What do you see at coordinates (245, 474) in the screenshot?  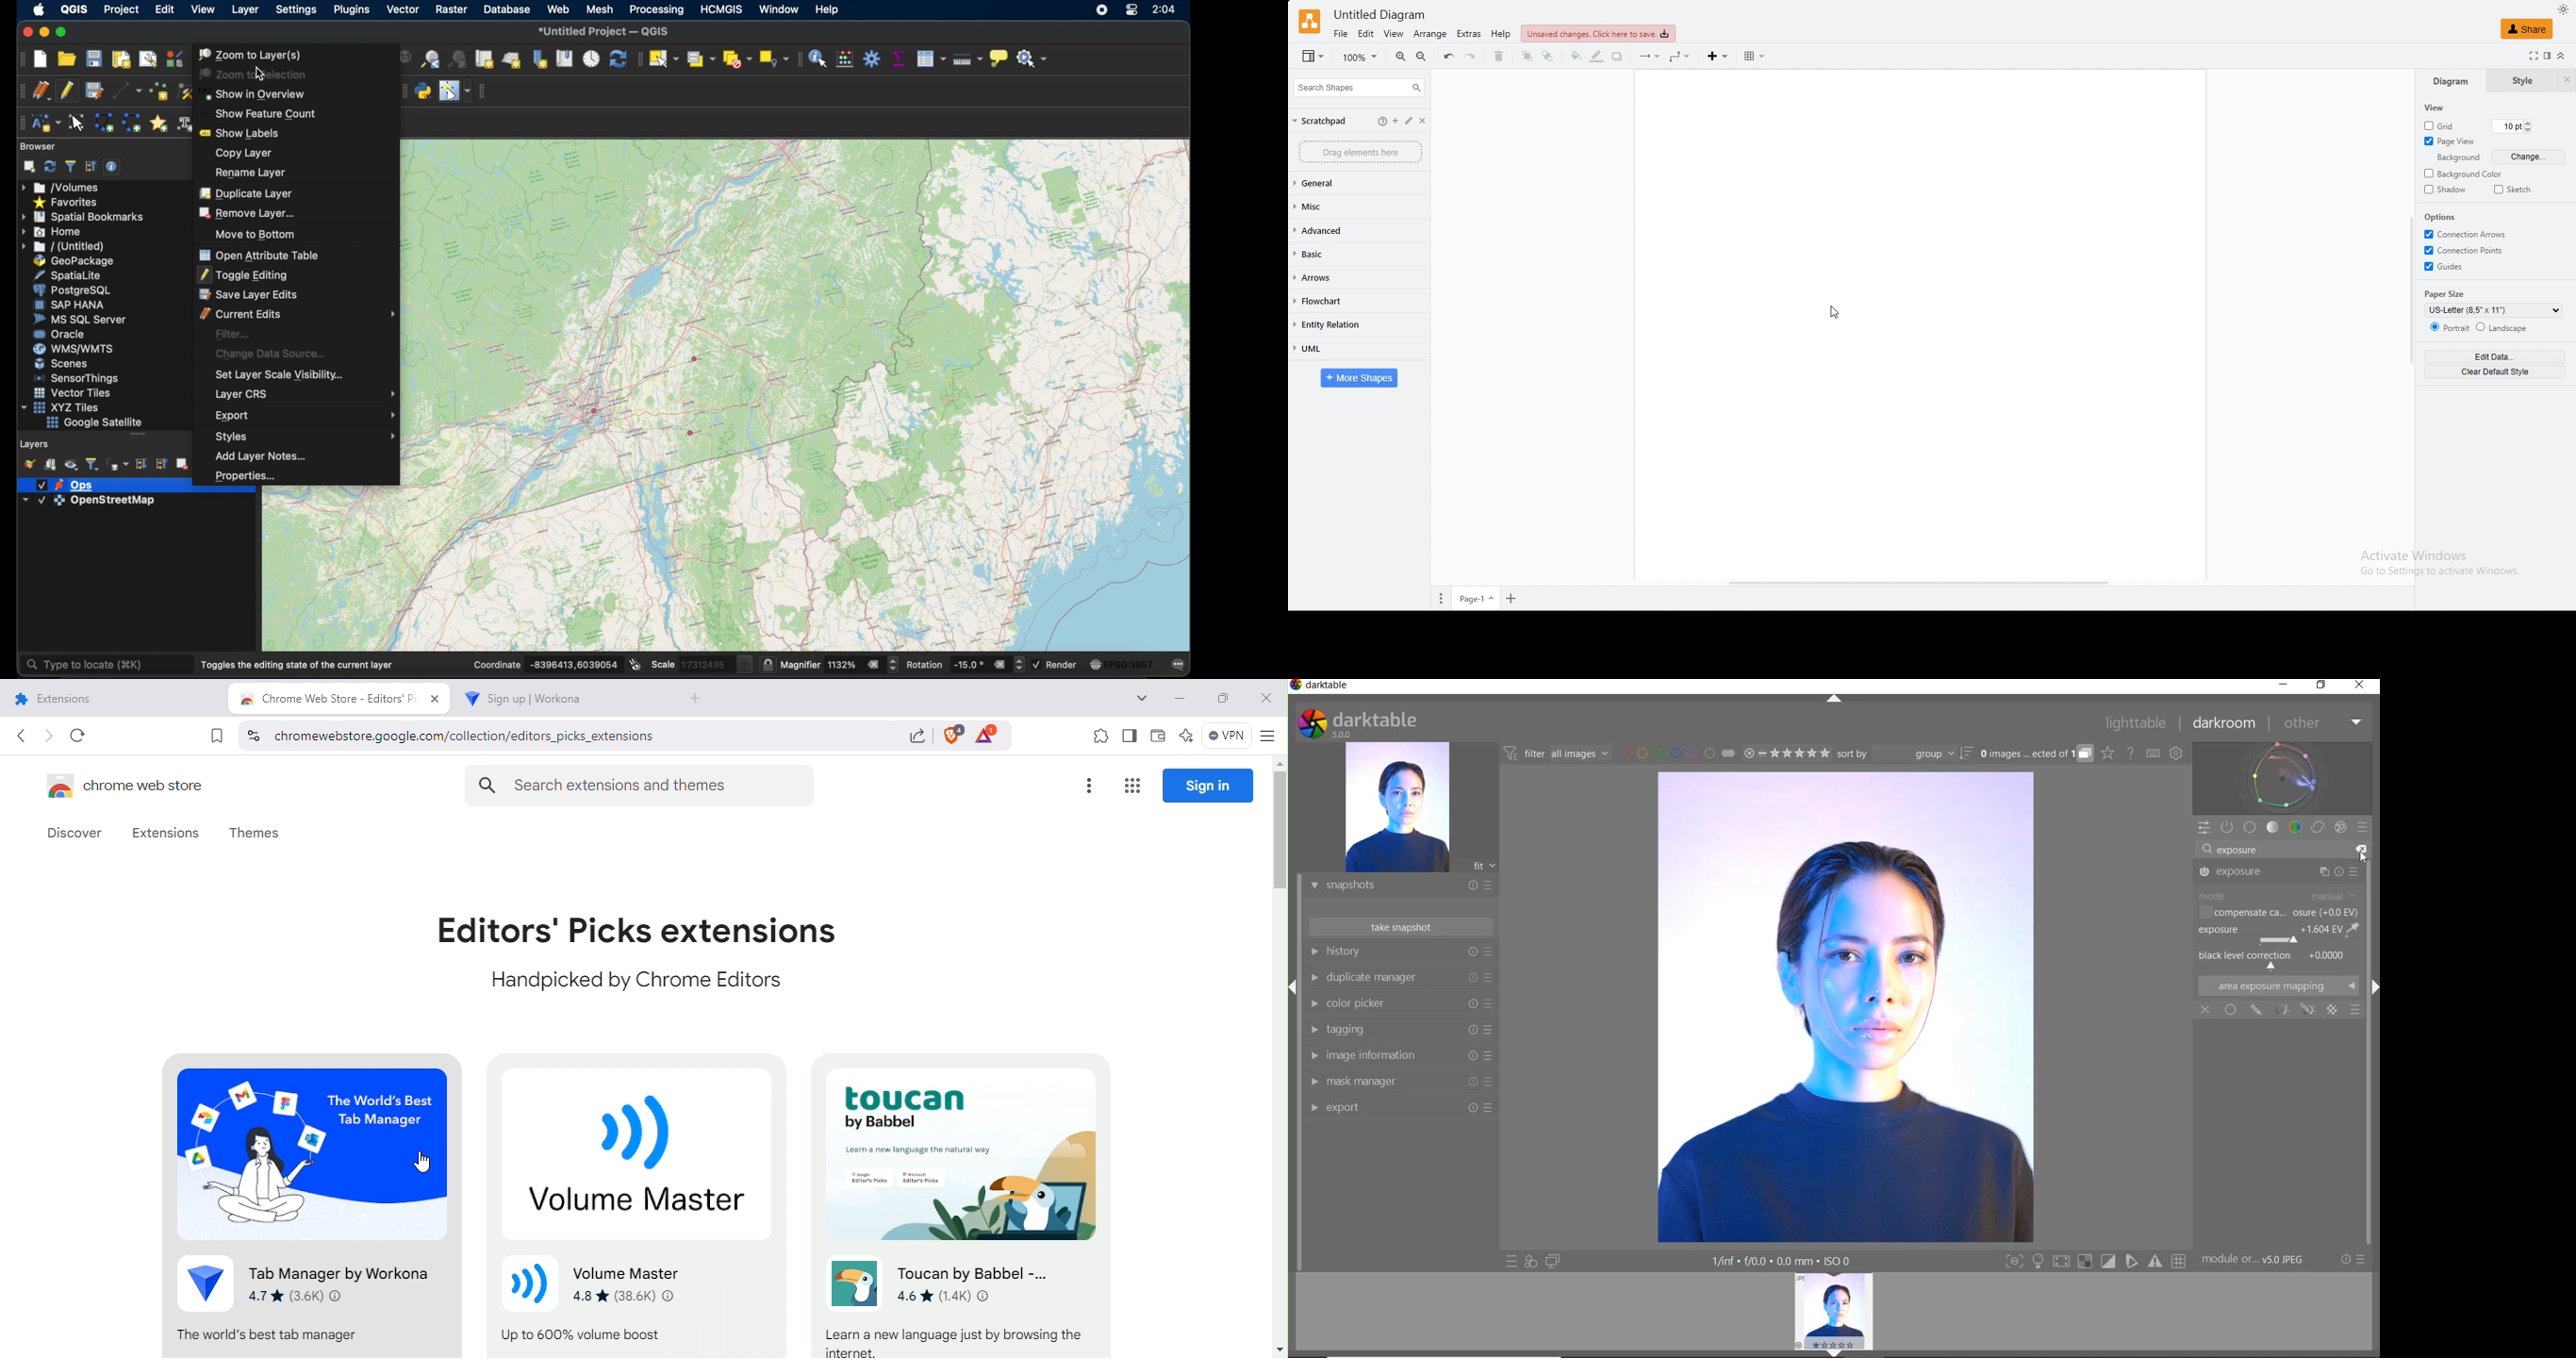 I see `properties` at bounding box center [245, 474].